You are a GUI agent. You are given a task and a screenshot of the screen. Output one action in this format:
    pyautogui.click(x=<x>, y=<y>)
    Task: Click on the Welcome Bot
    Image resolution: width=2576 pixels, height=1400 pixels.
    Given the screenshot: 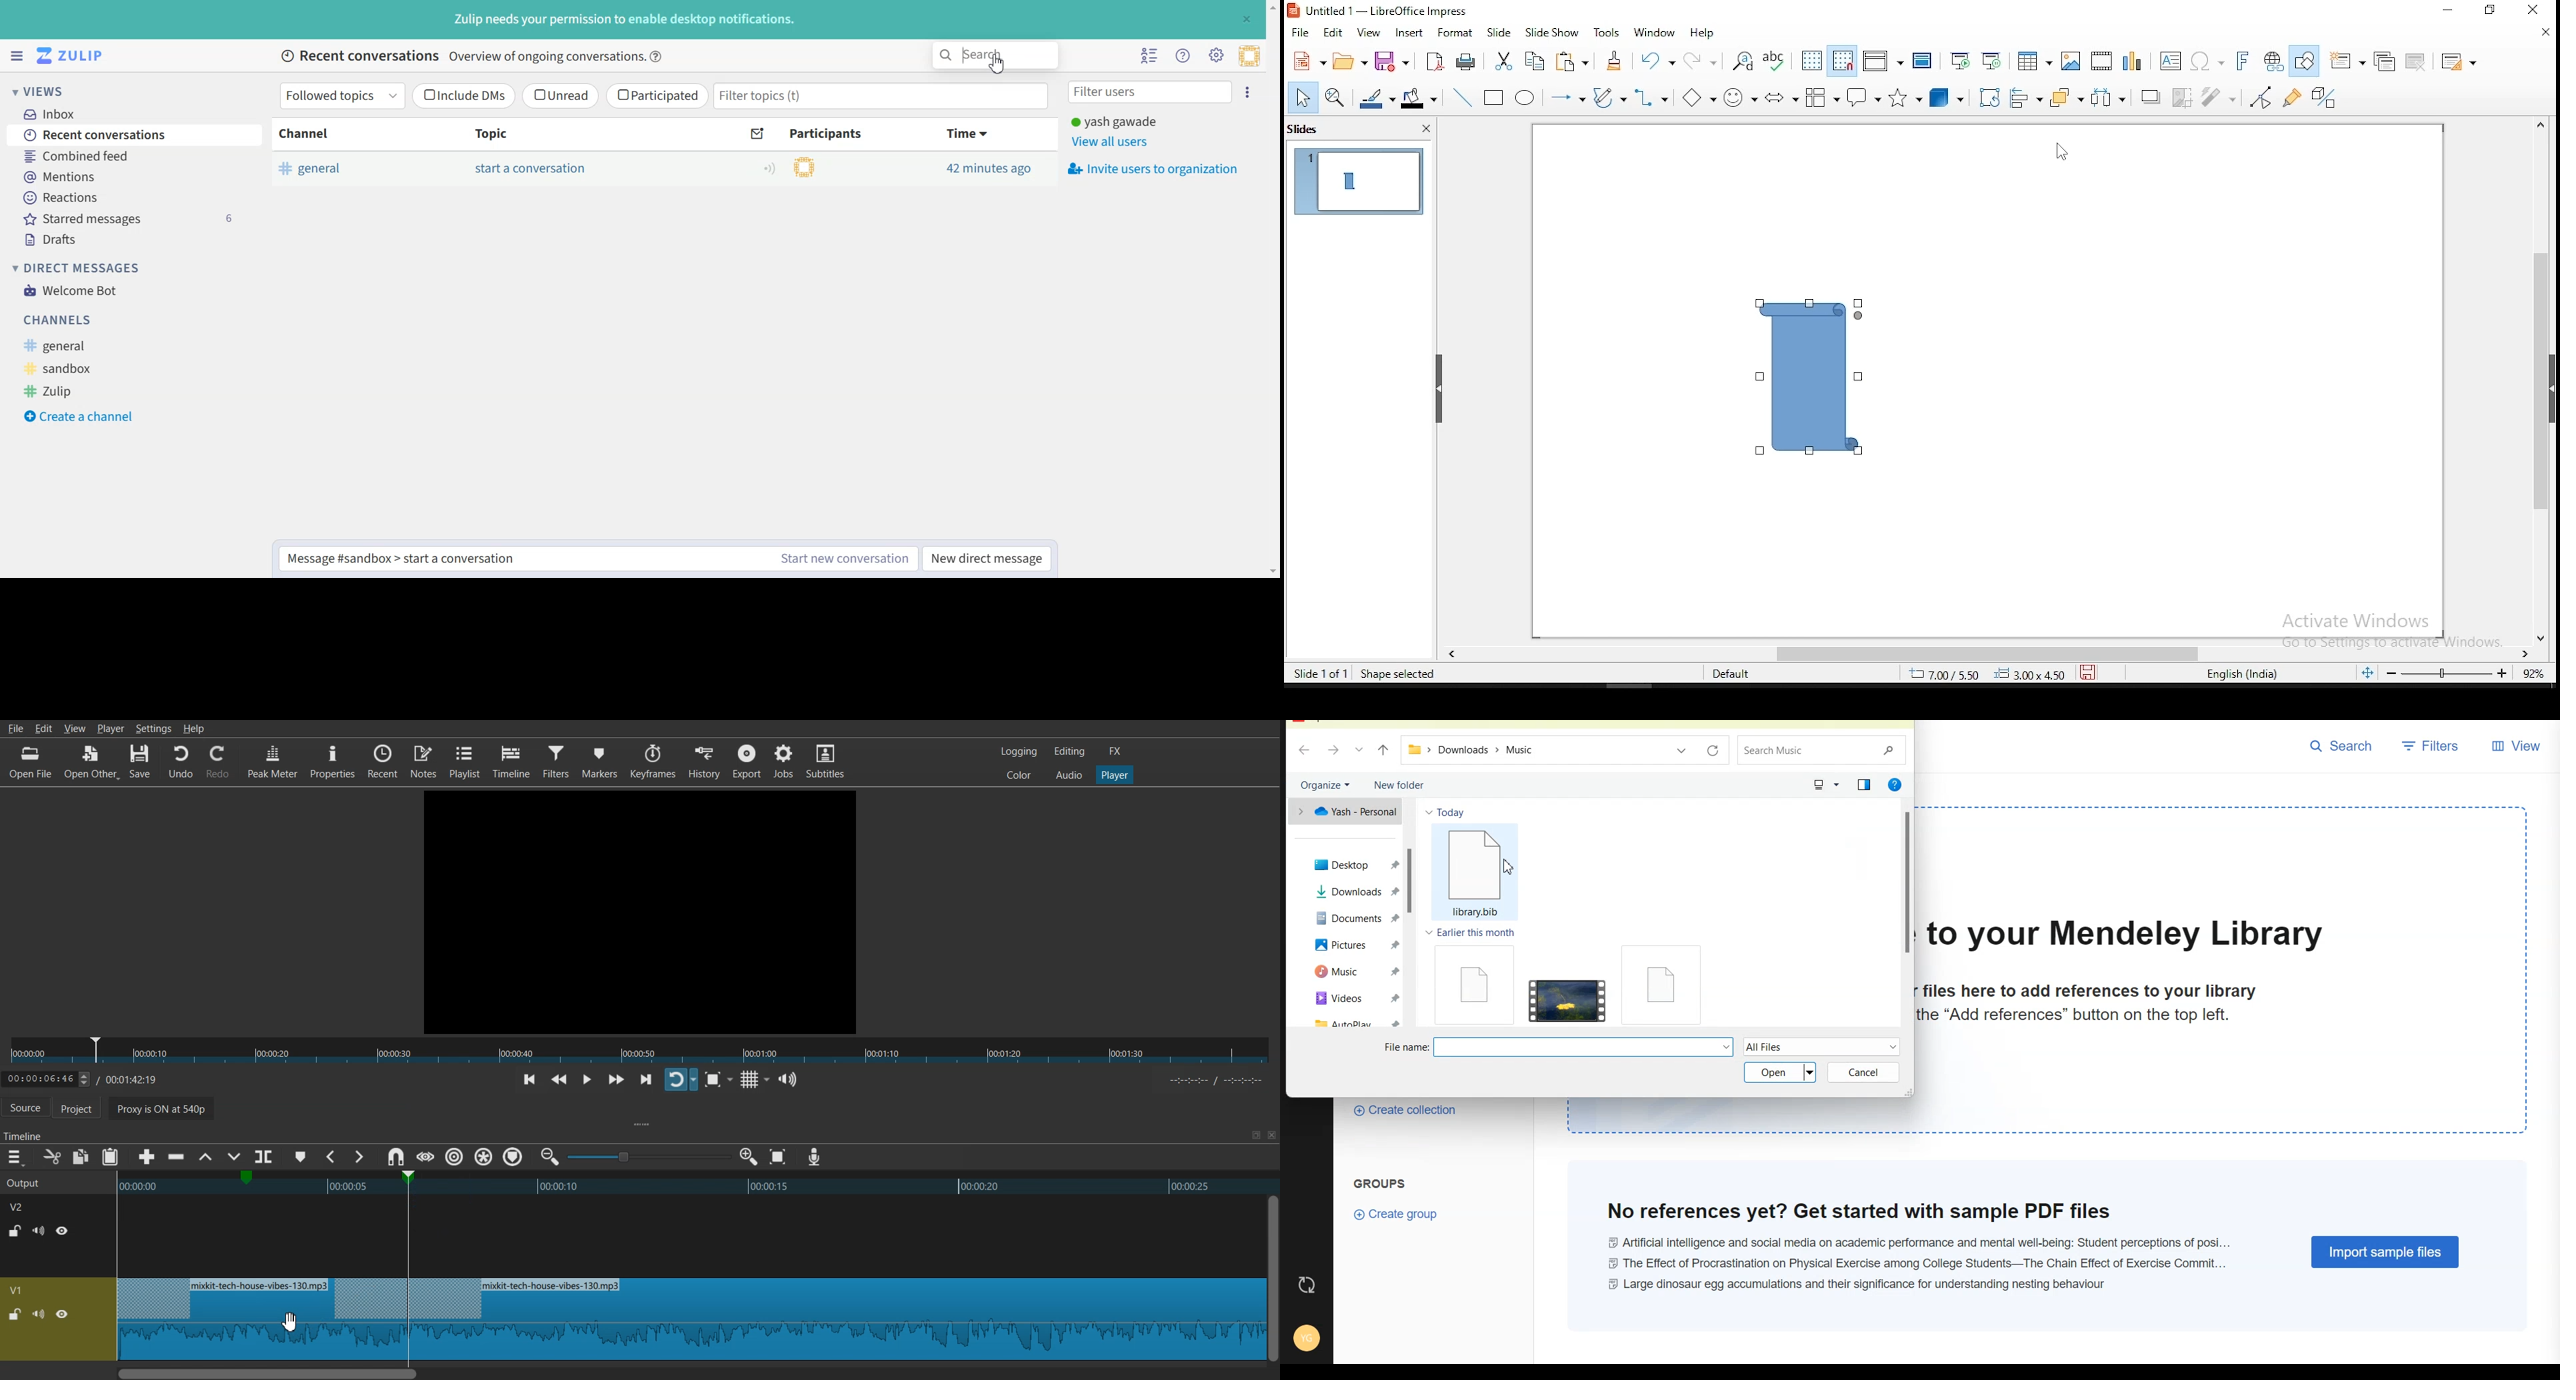 What is the action you would take?
    pyautogui.click(x=71, y=290)
    